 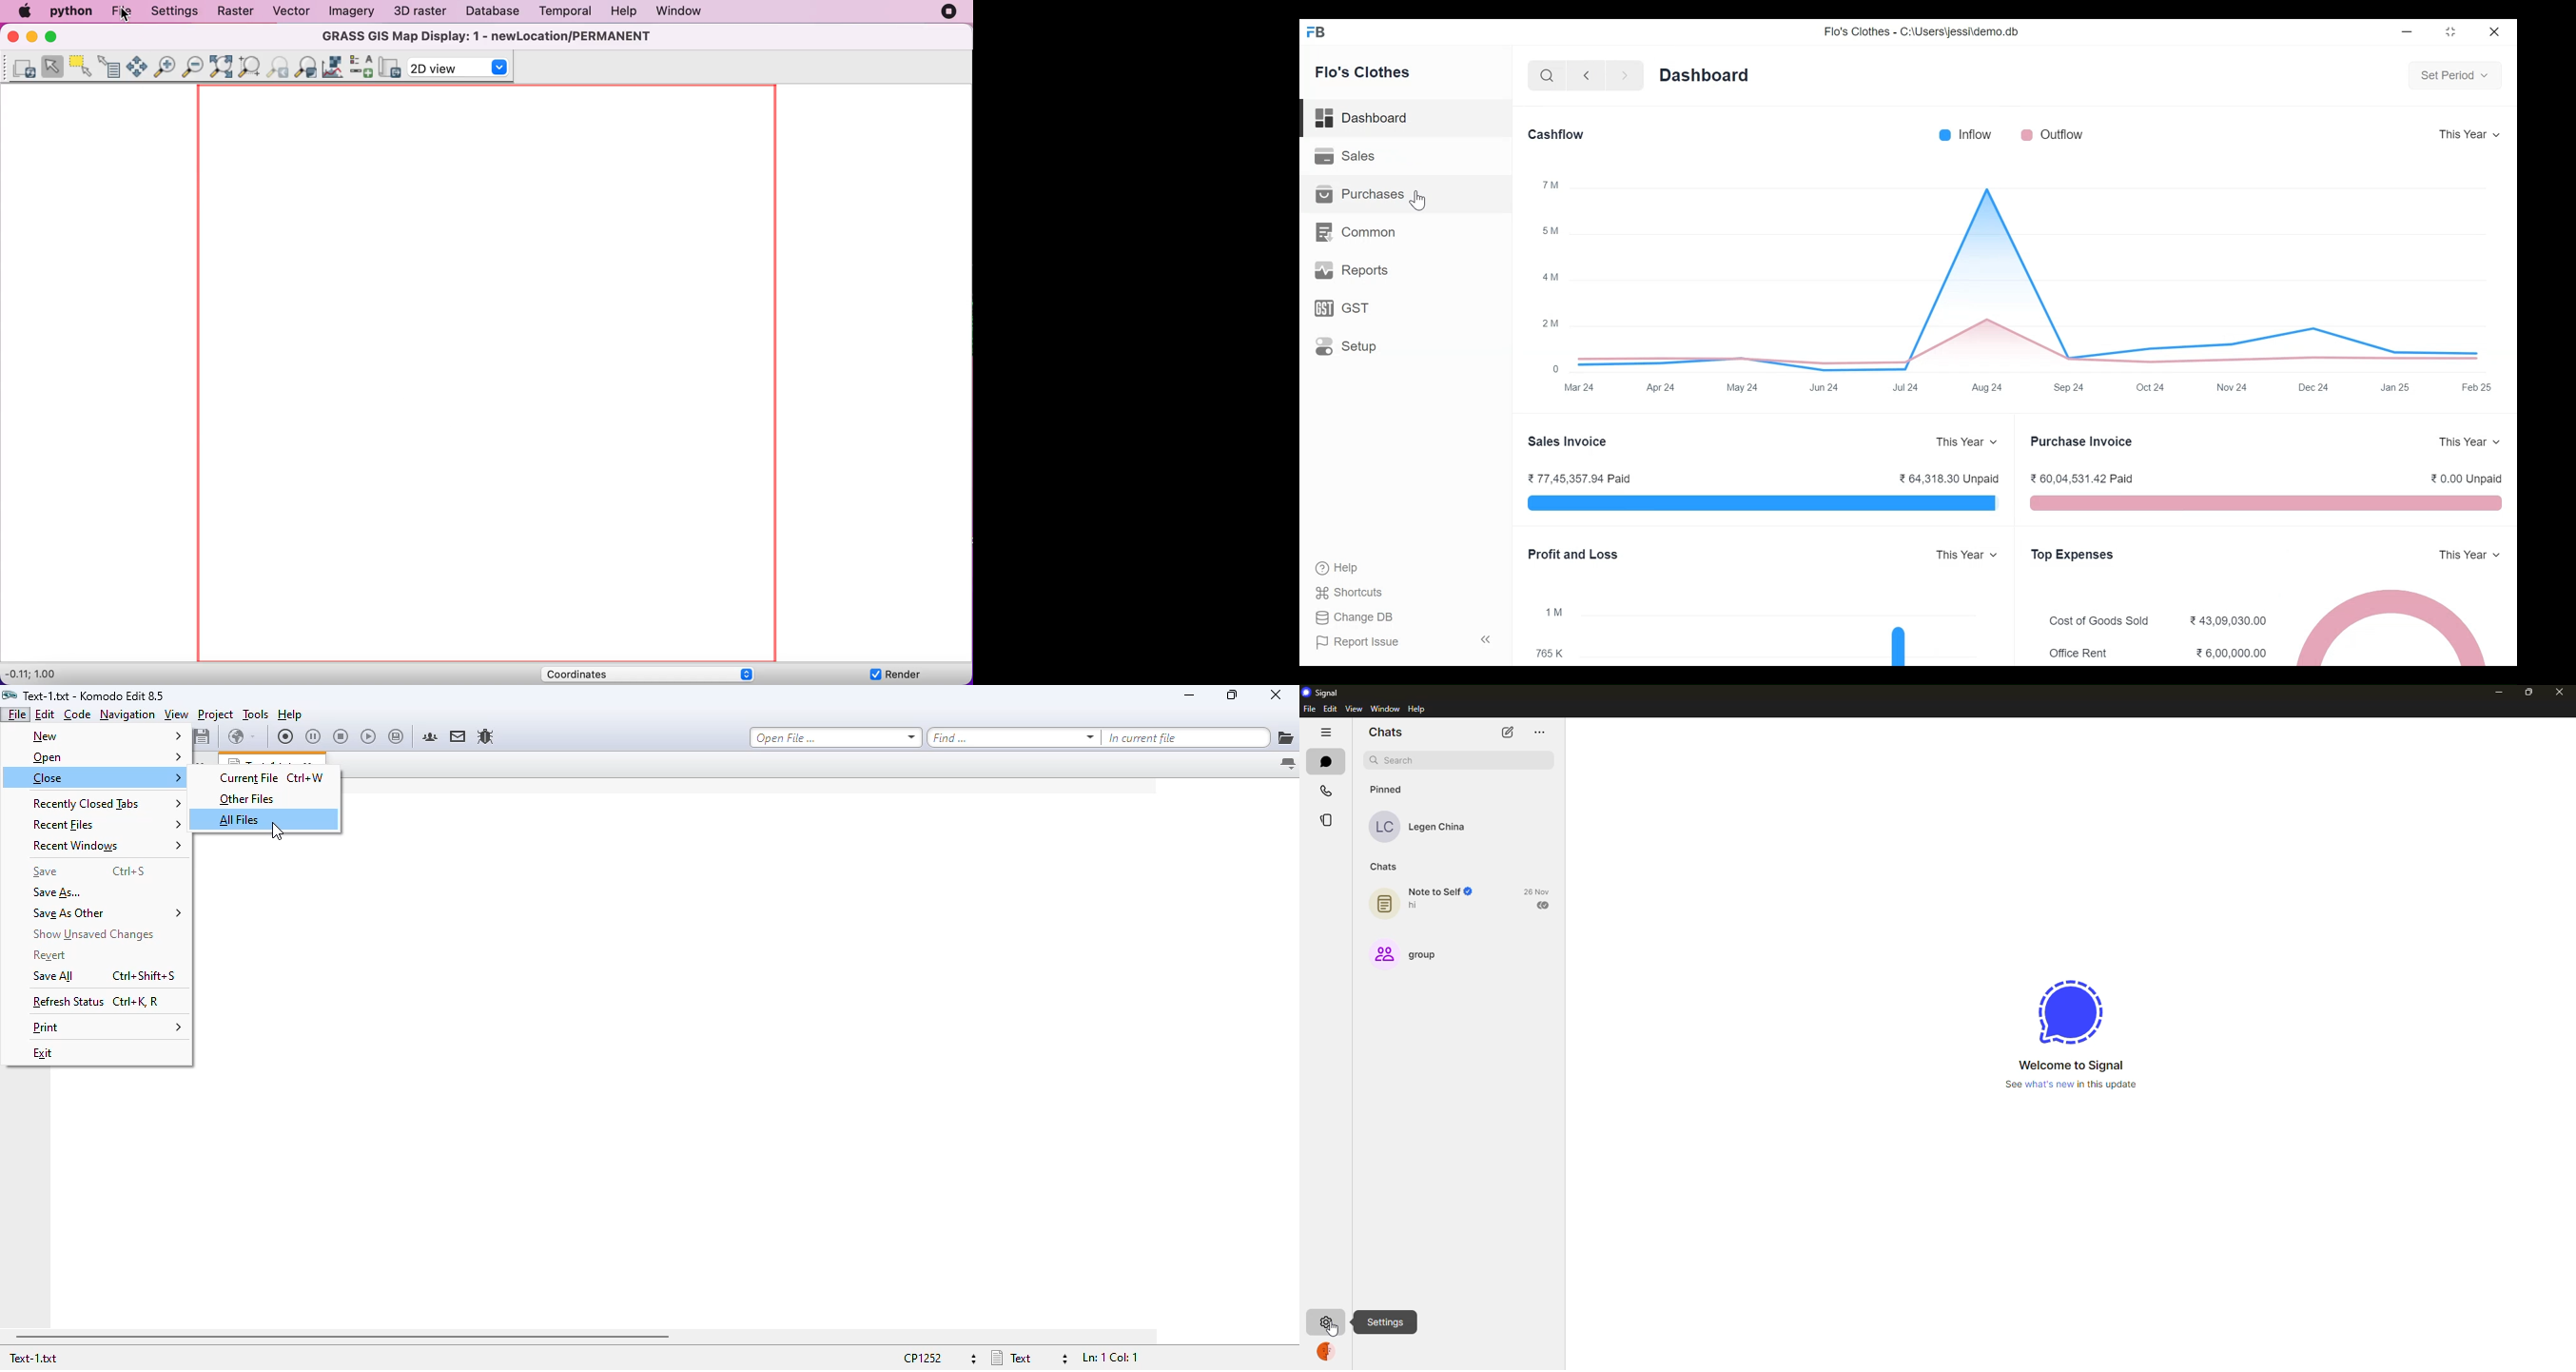 I want to click on Reports, so click(x=1351, y=269).